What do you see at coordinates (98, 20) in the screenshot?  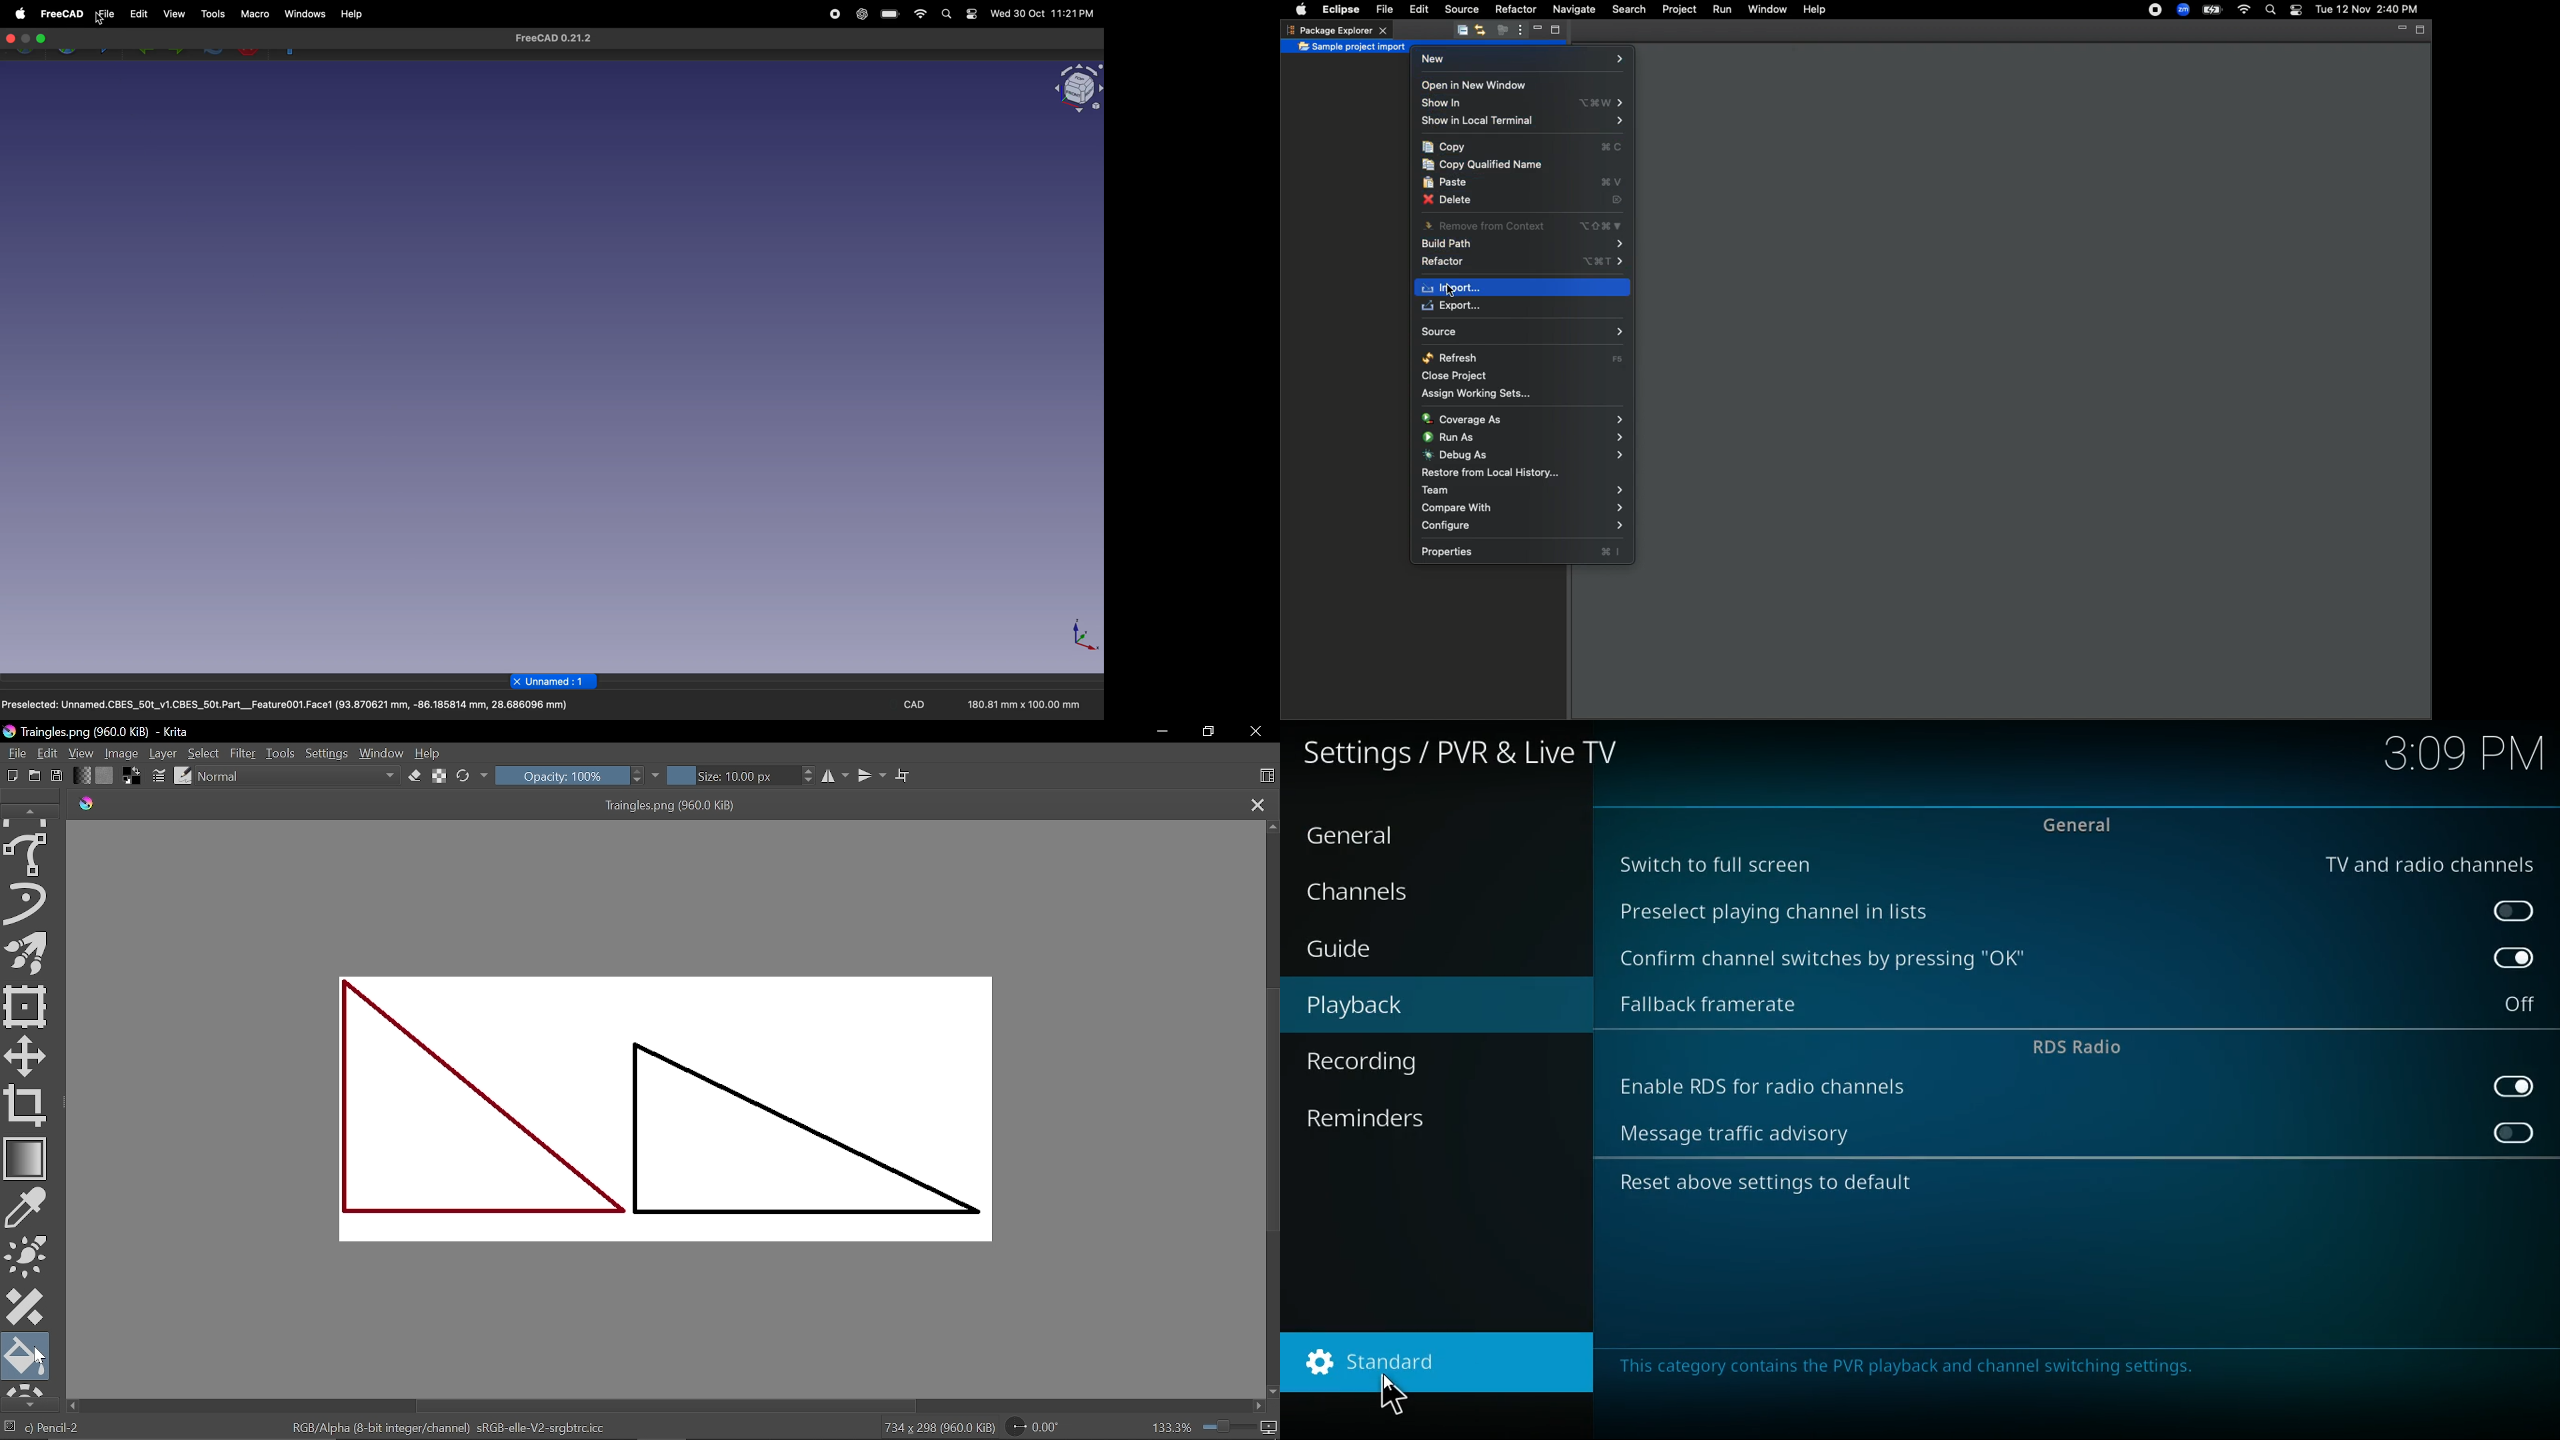 I see `cursor` at bounding box center [98, 20].